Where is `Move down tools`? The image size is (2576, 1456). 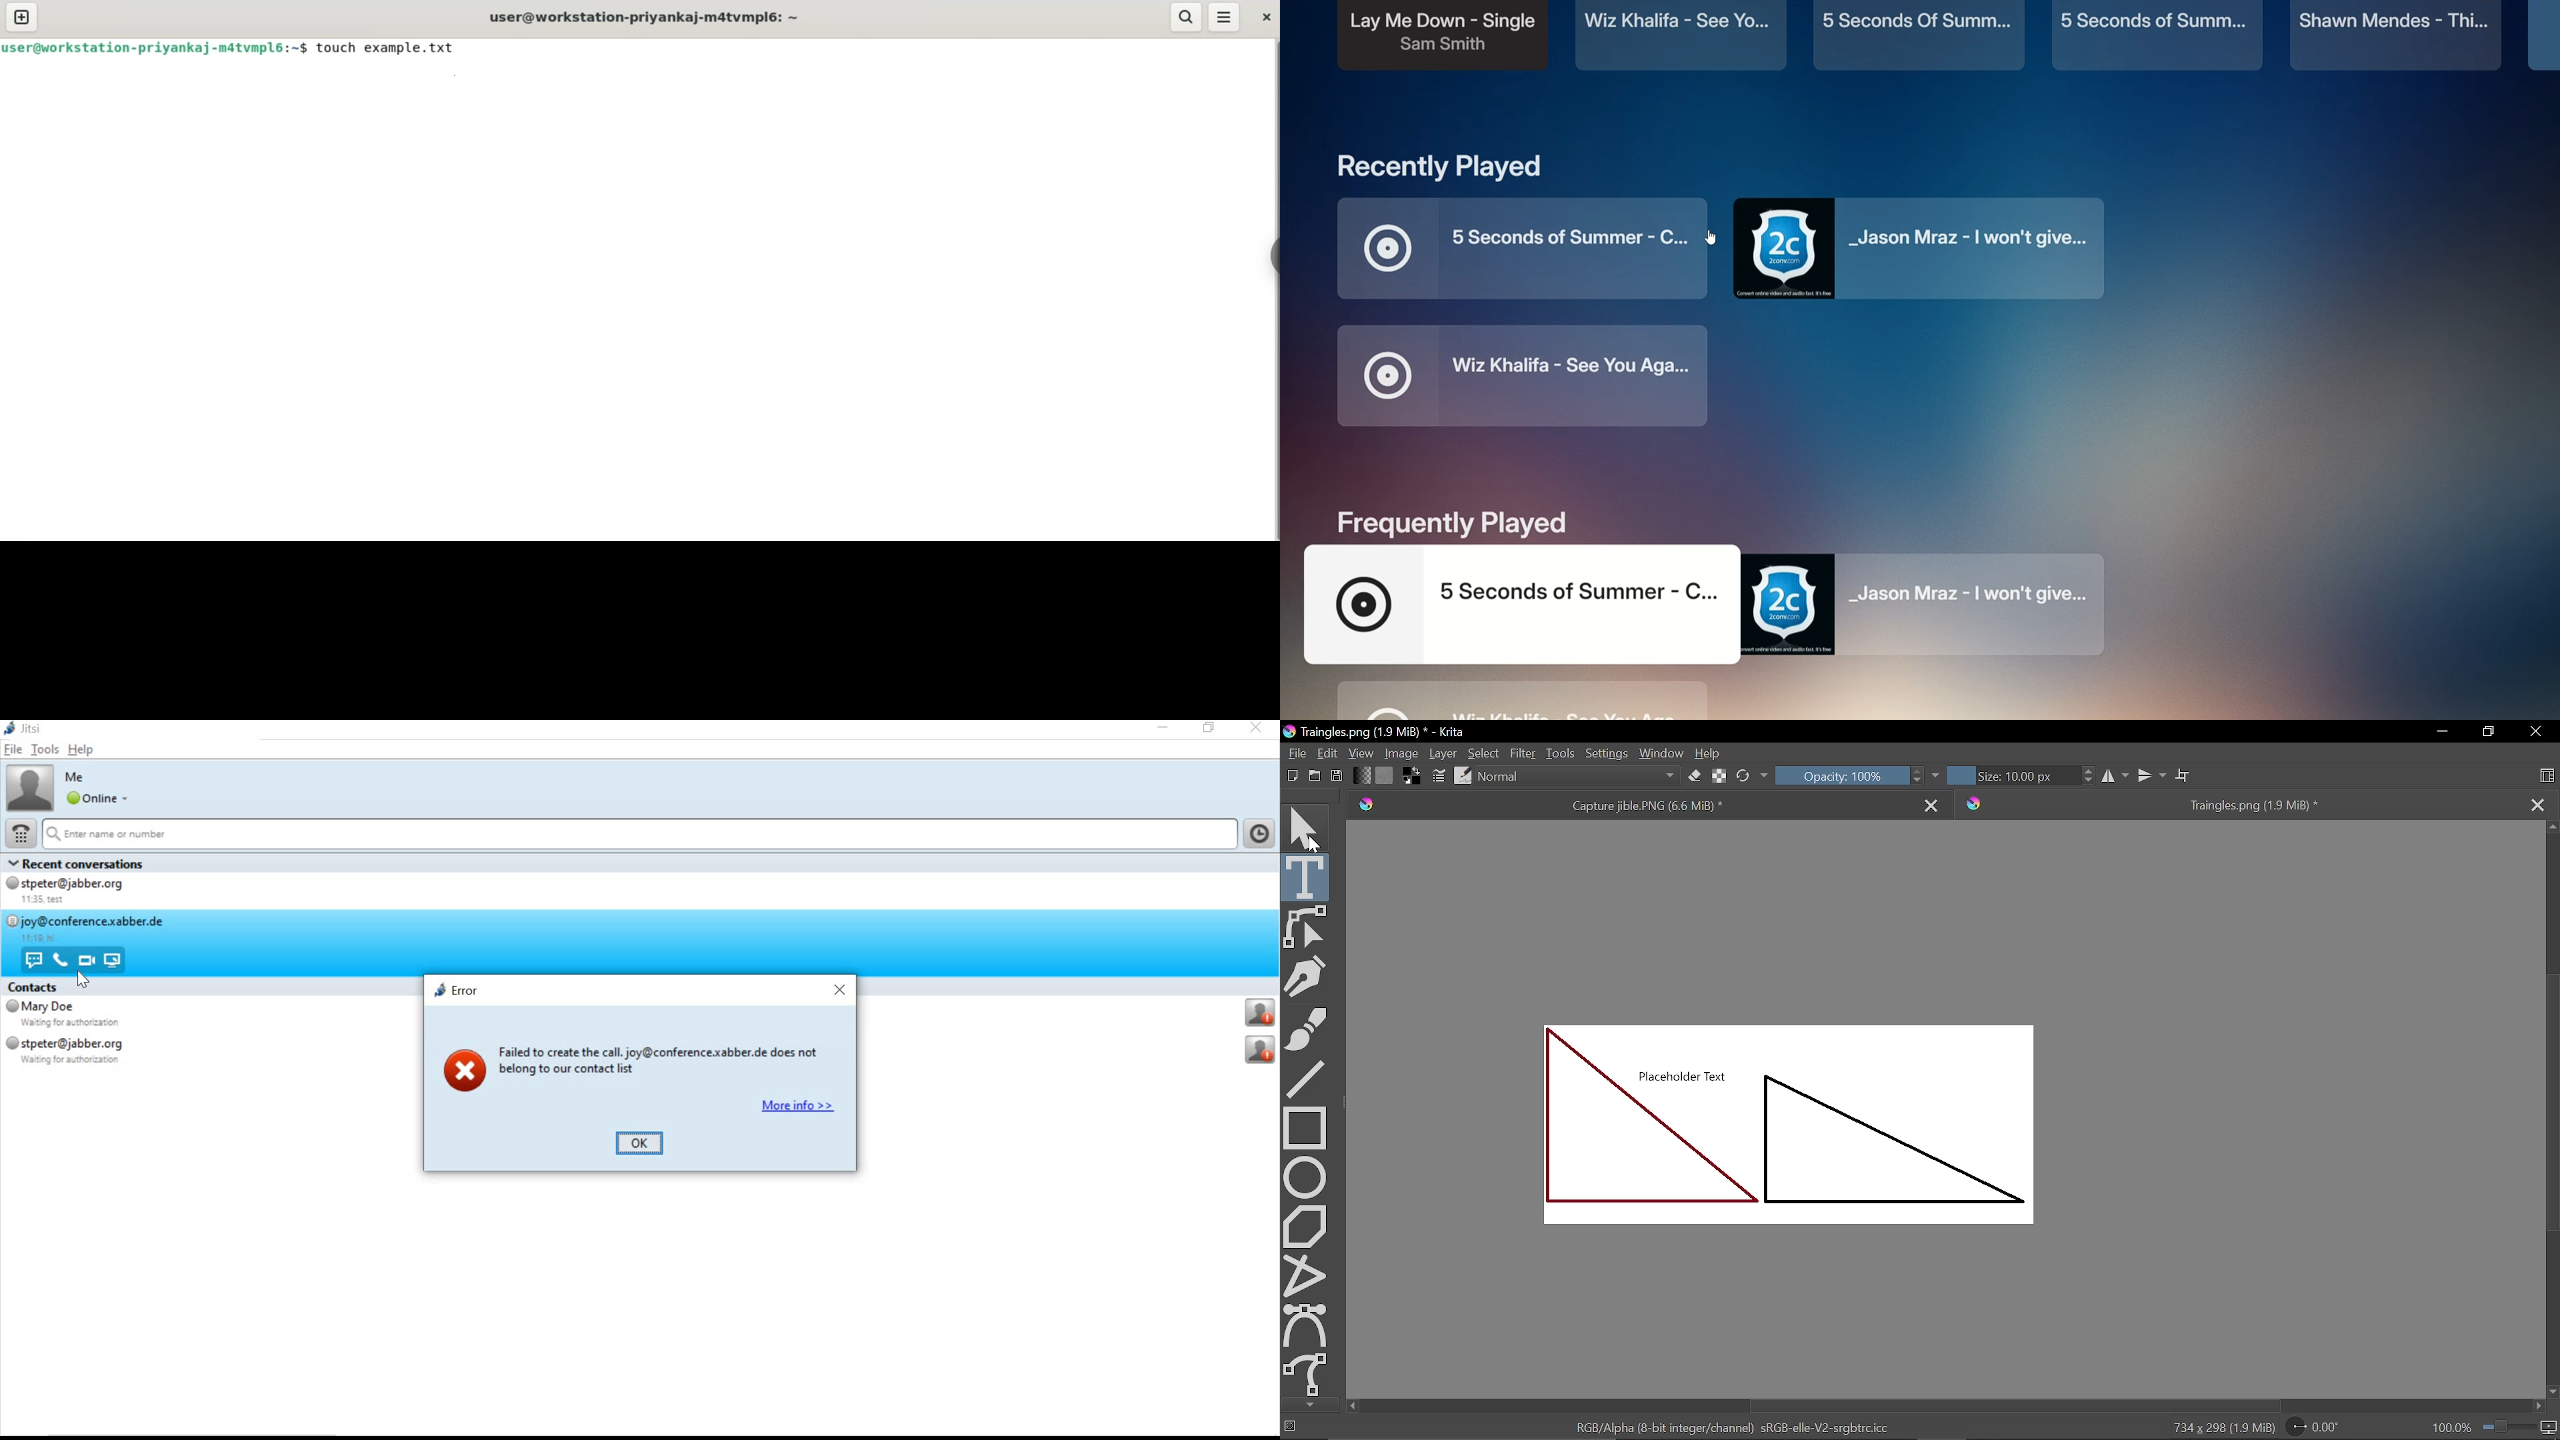
Move down tools is located at coordinates (1307, 1404).